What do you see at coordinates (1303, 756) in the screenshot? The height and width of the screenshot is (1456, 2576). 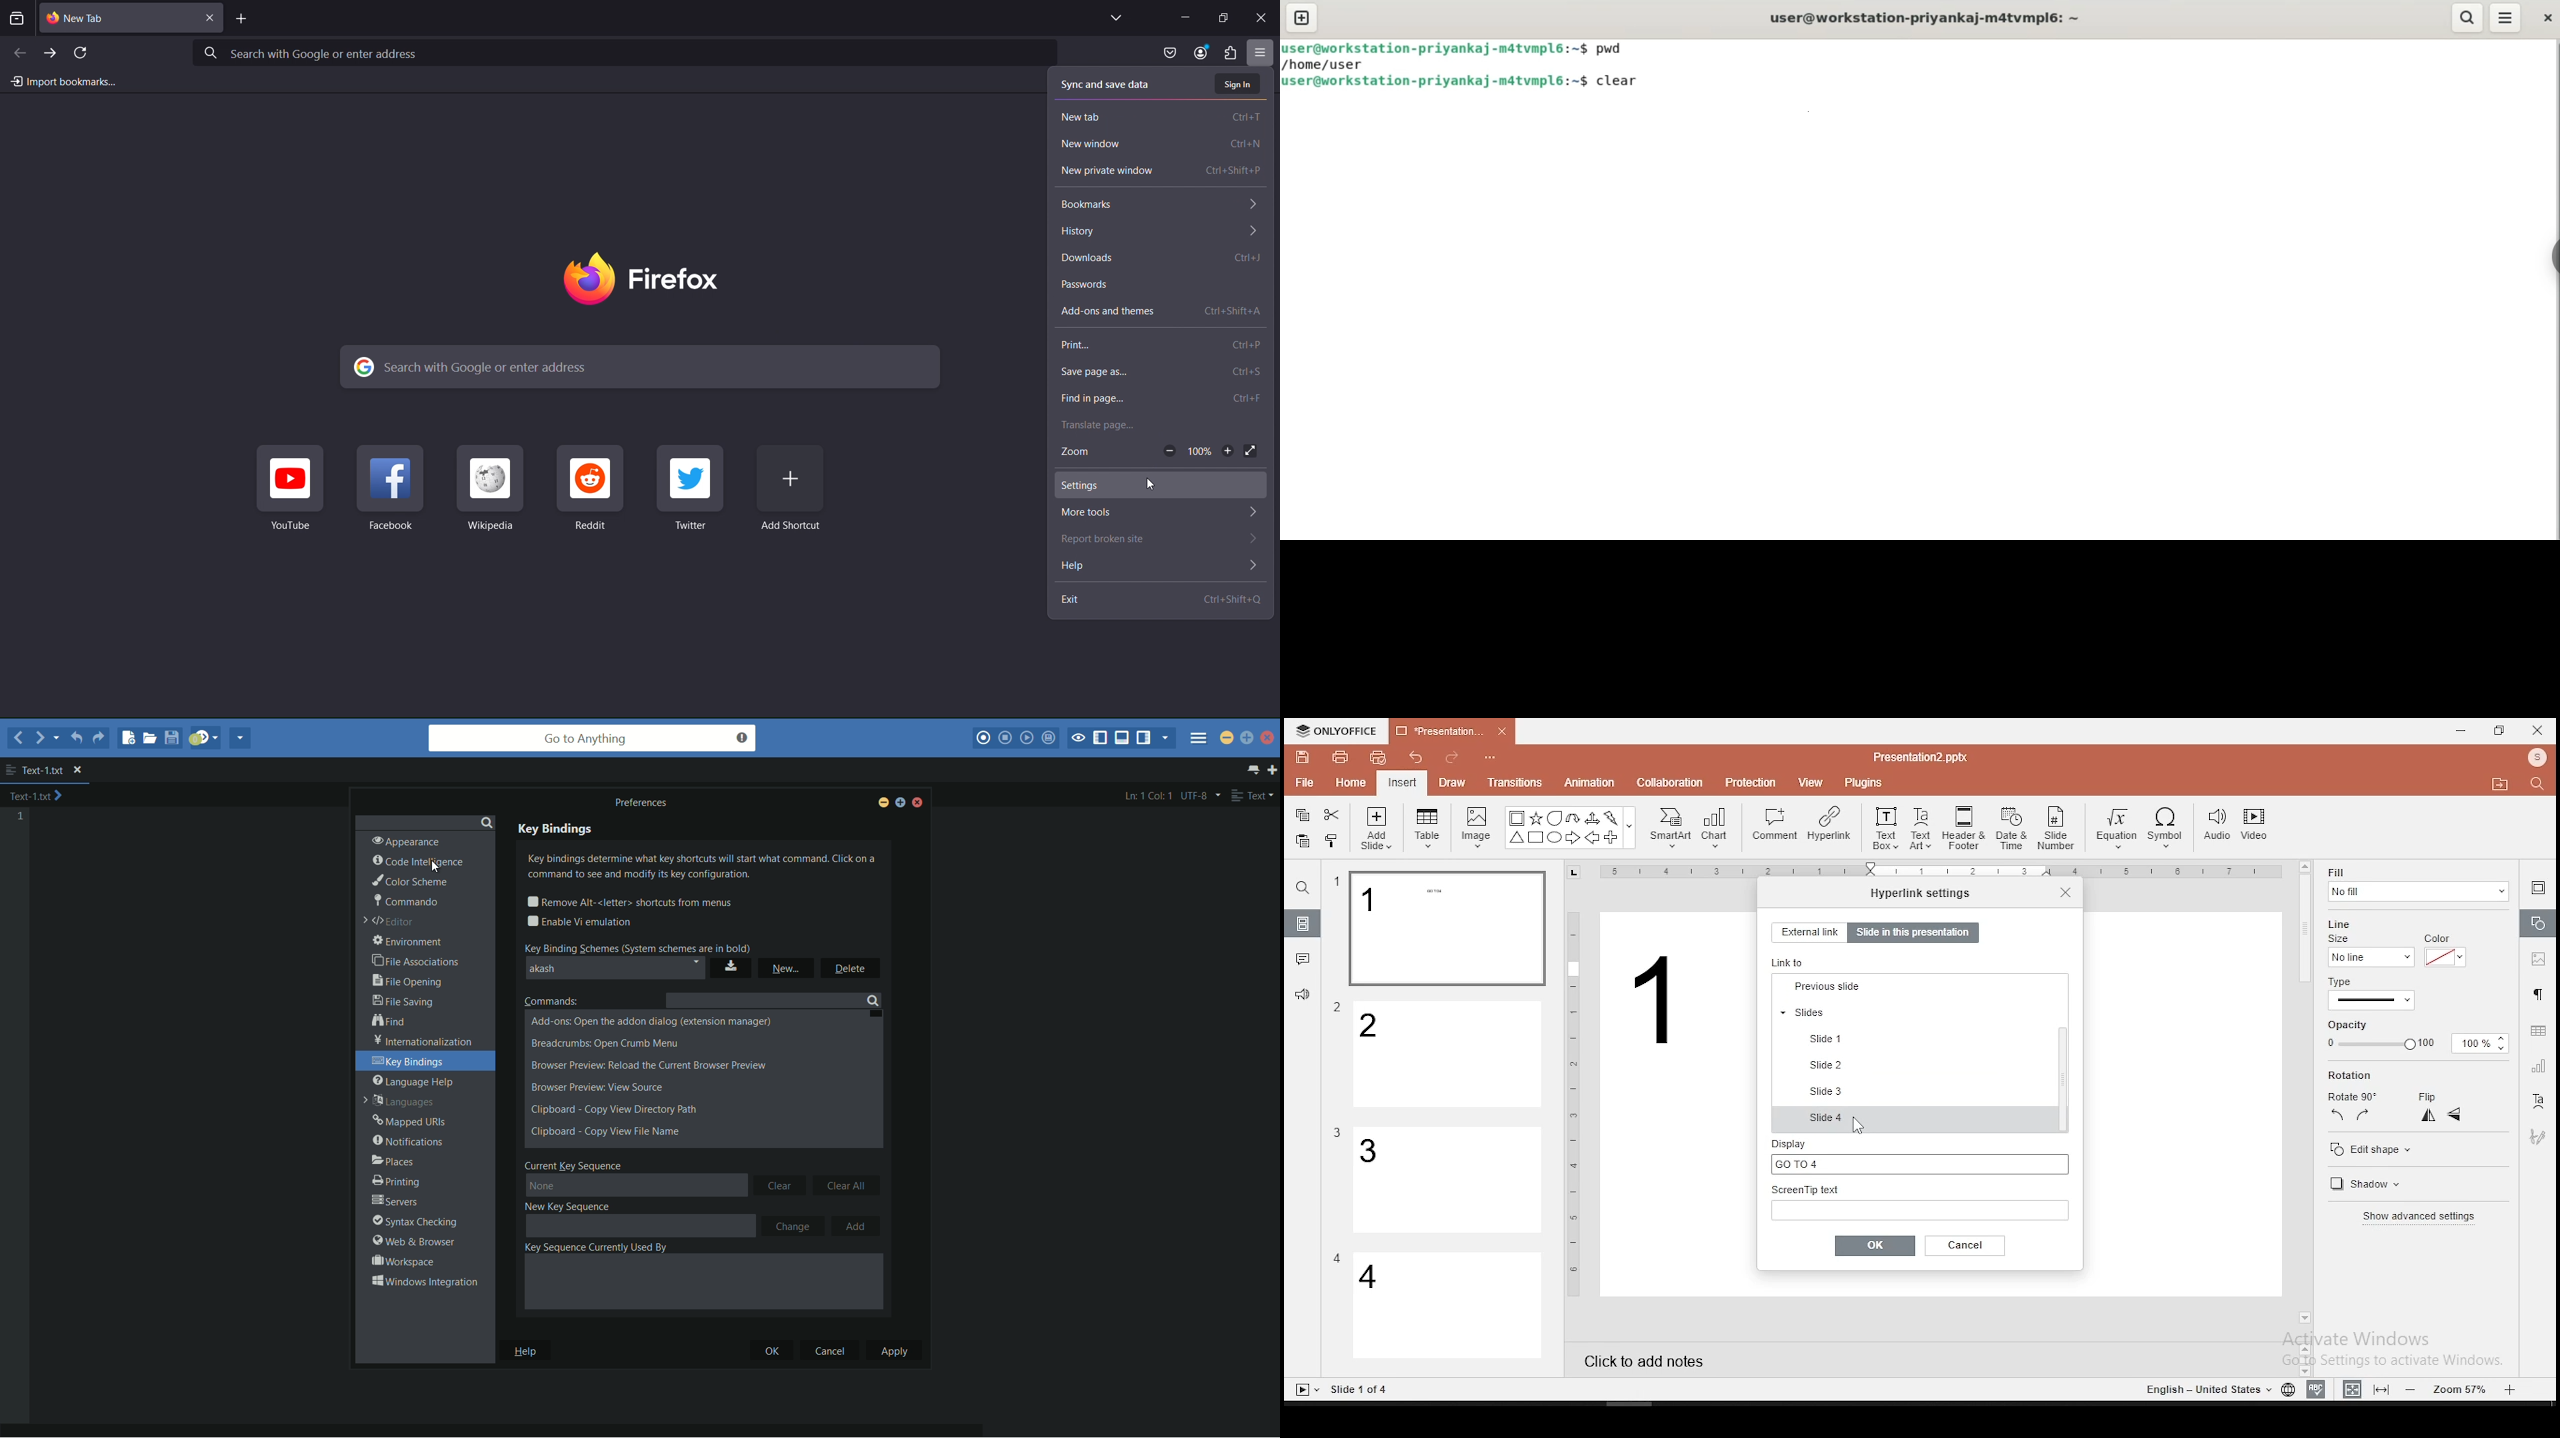 I see `save` at bounding box center [1303, 756].